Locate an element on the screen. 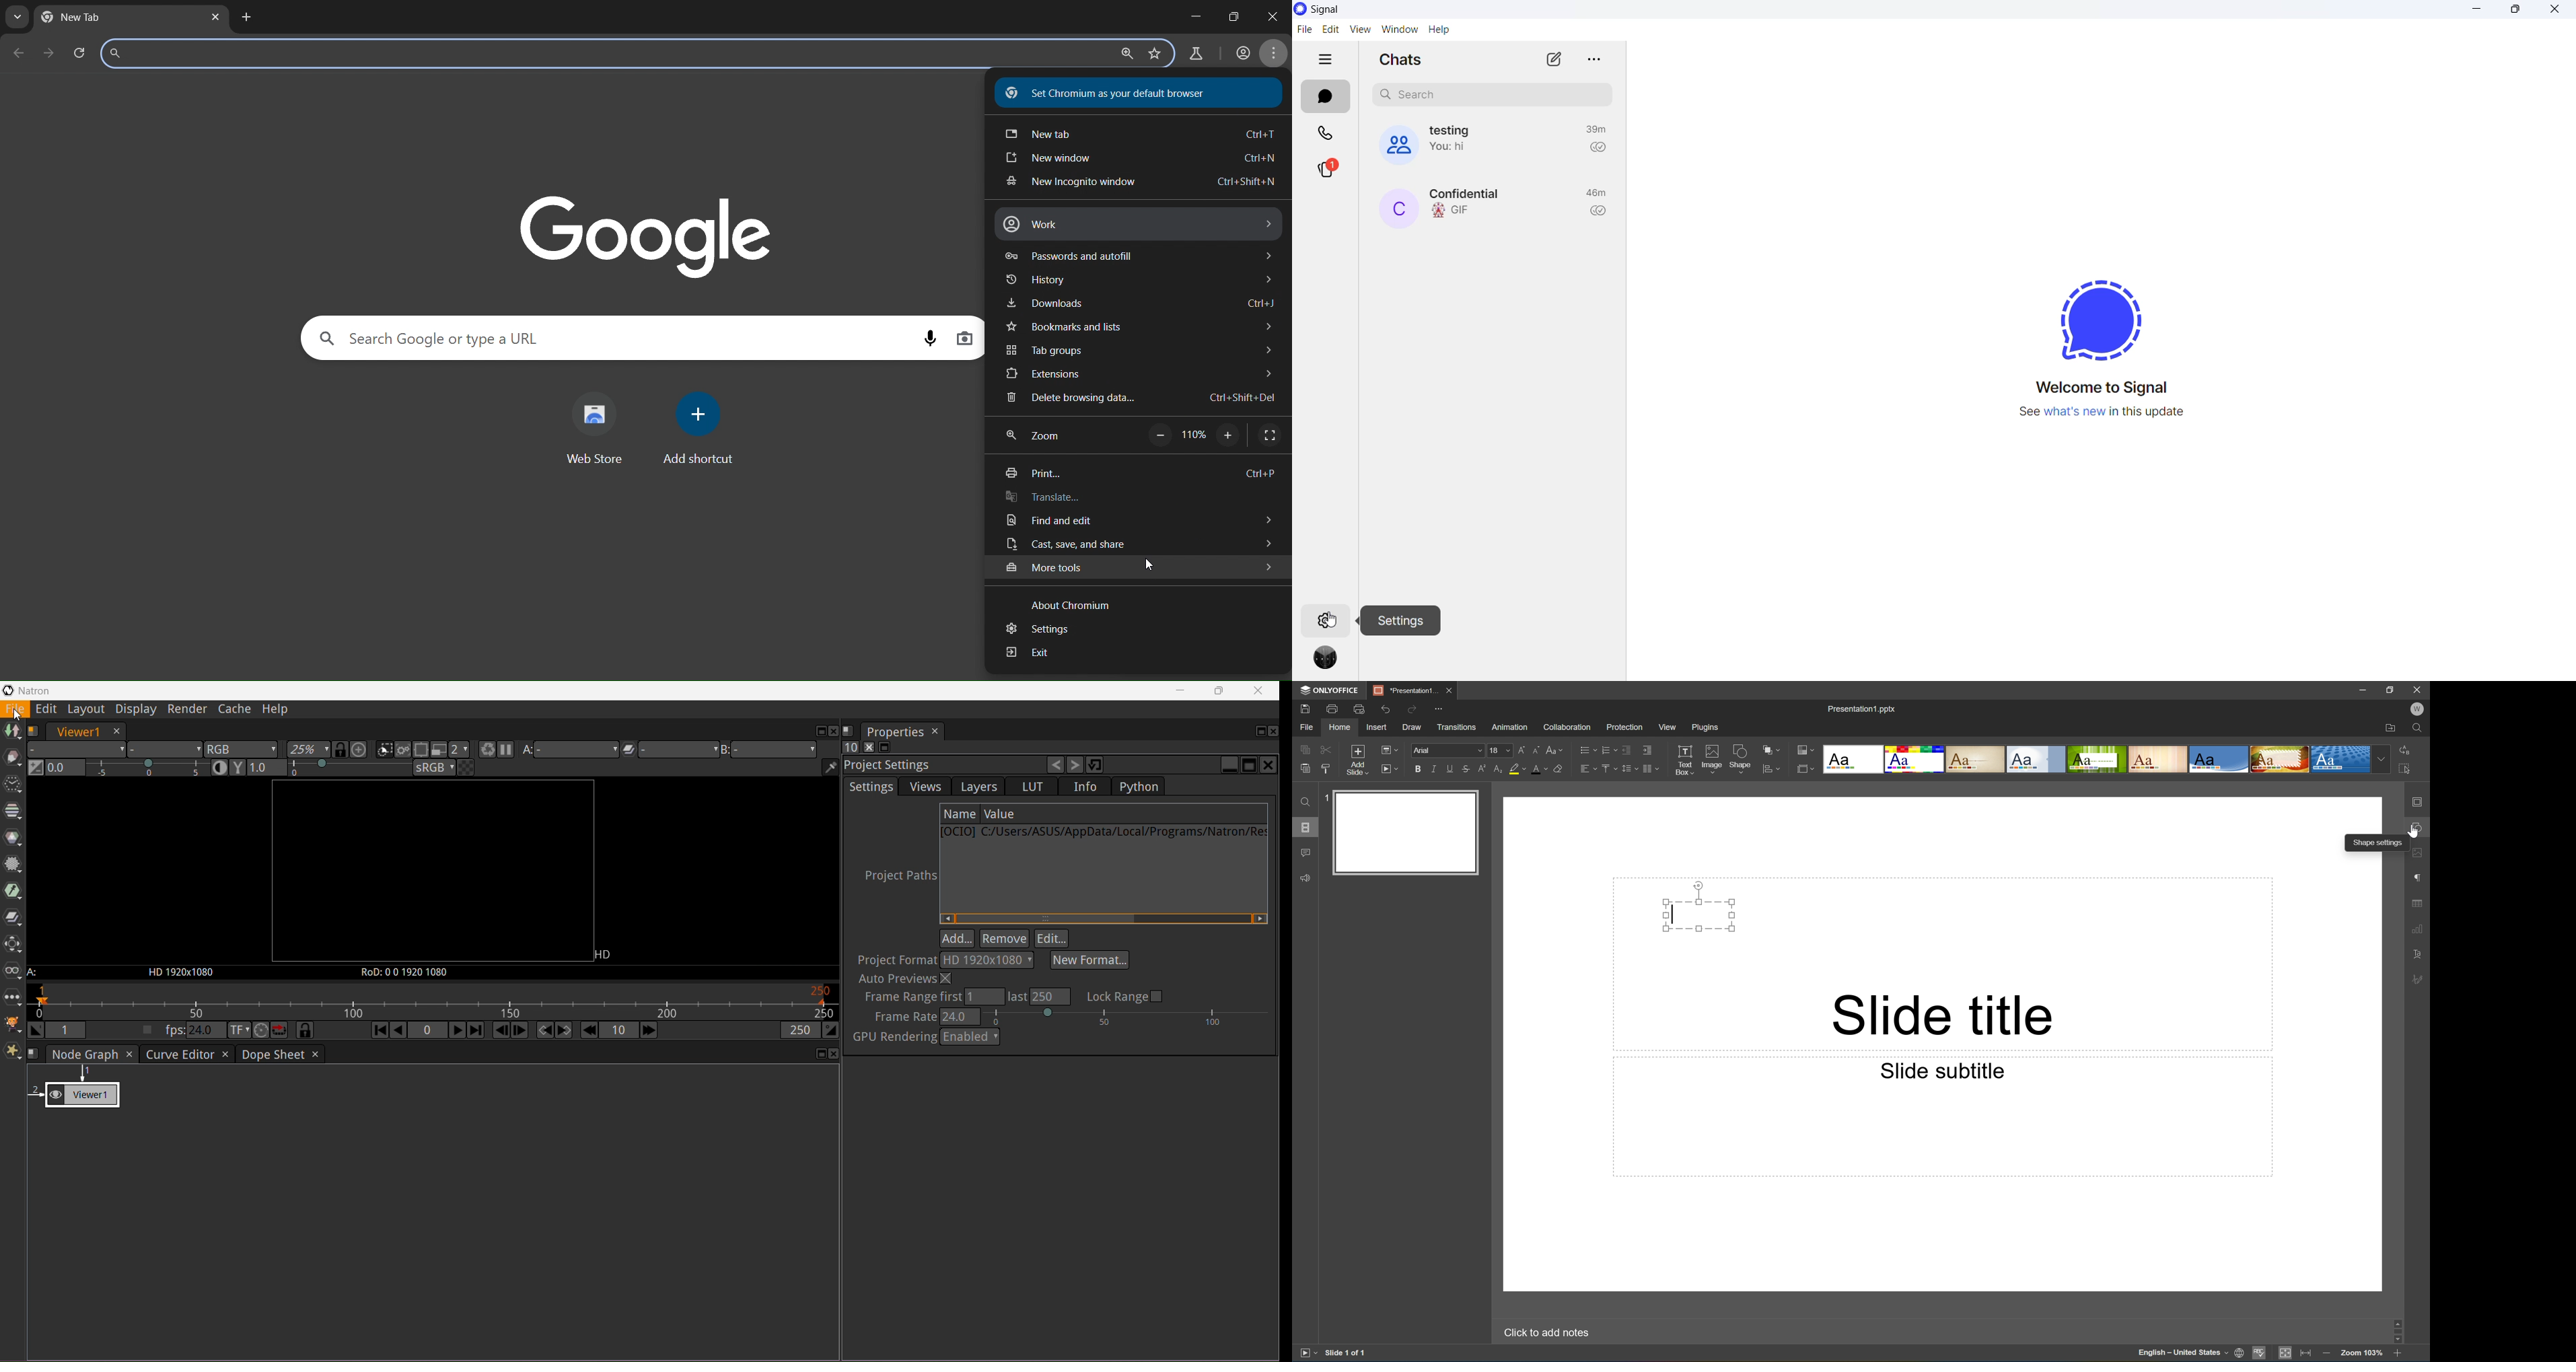 The height and width of the screenshot is (1372, 2576). Collaboration is located at coordinates (1565, 726).